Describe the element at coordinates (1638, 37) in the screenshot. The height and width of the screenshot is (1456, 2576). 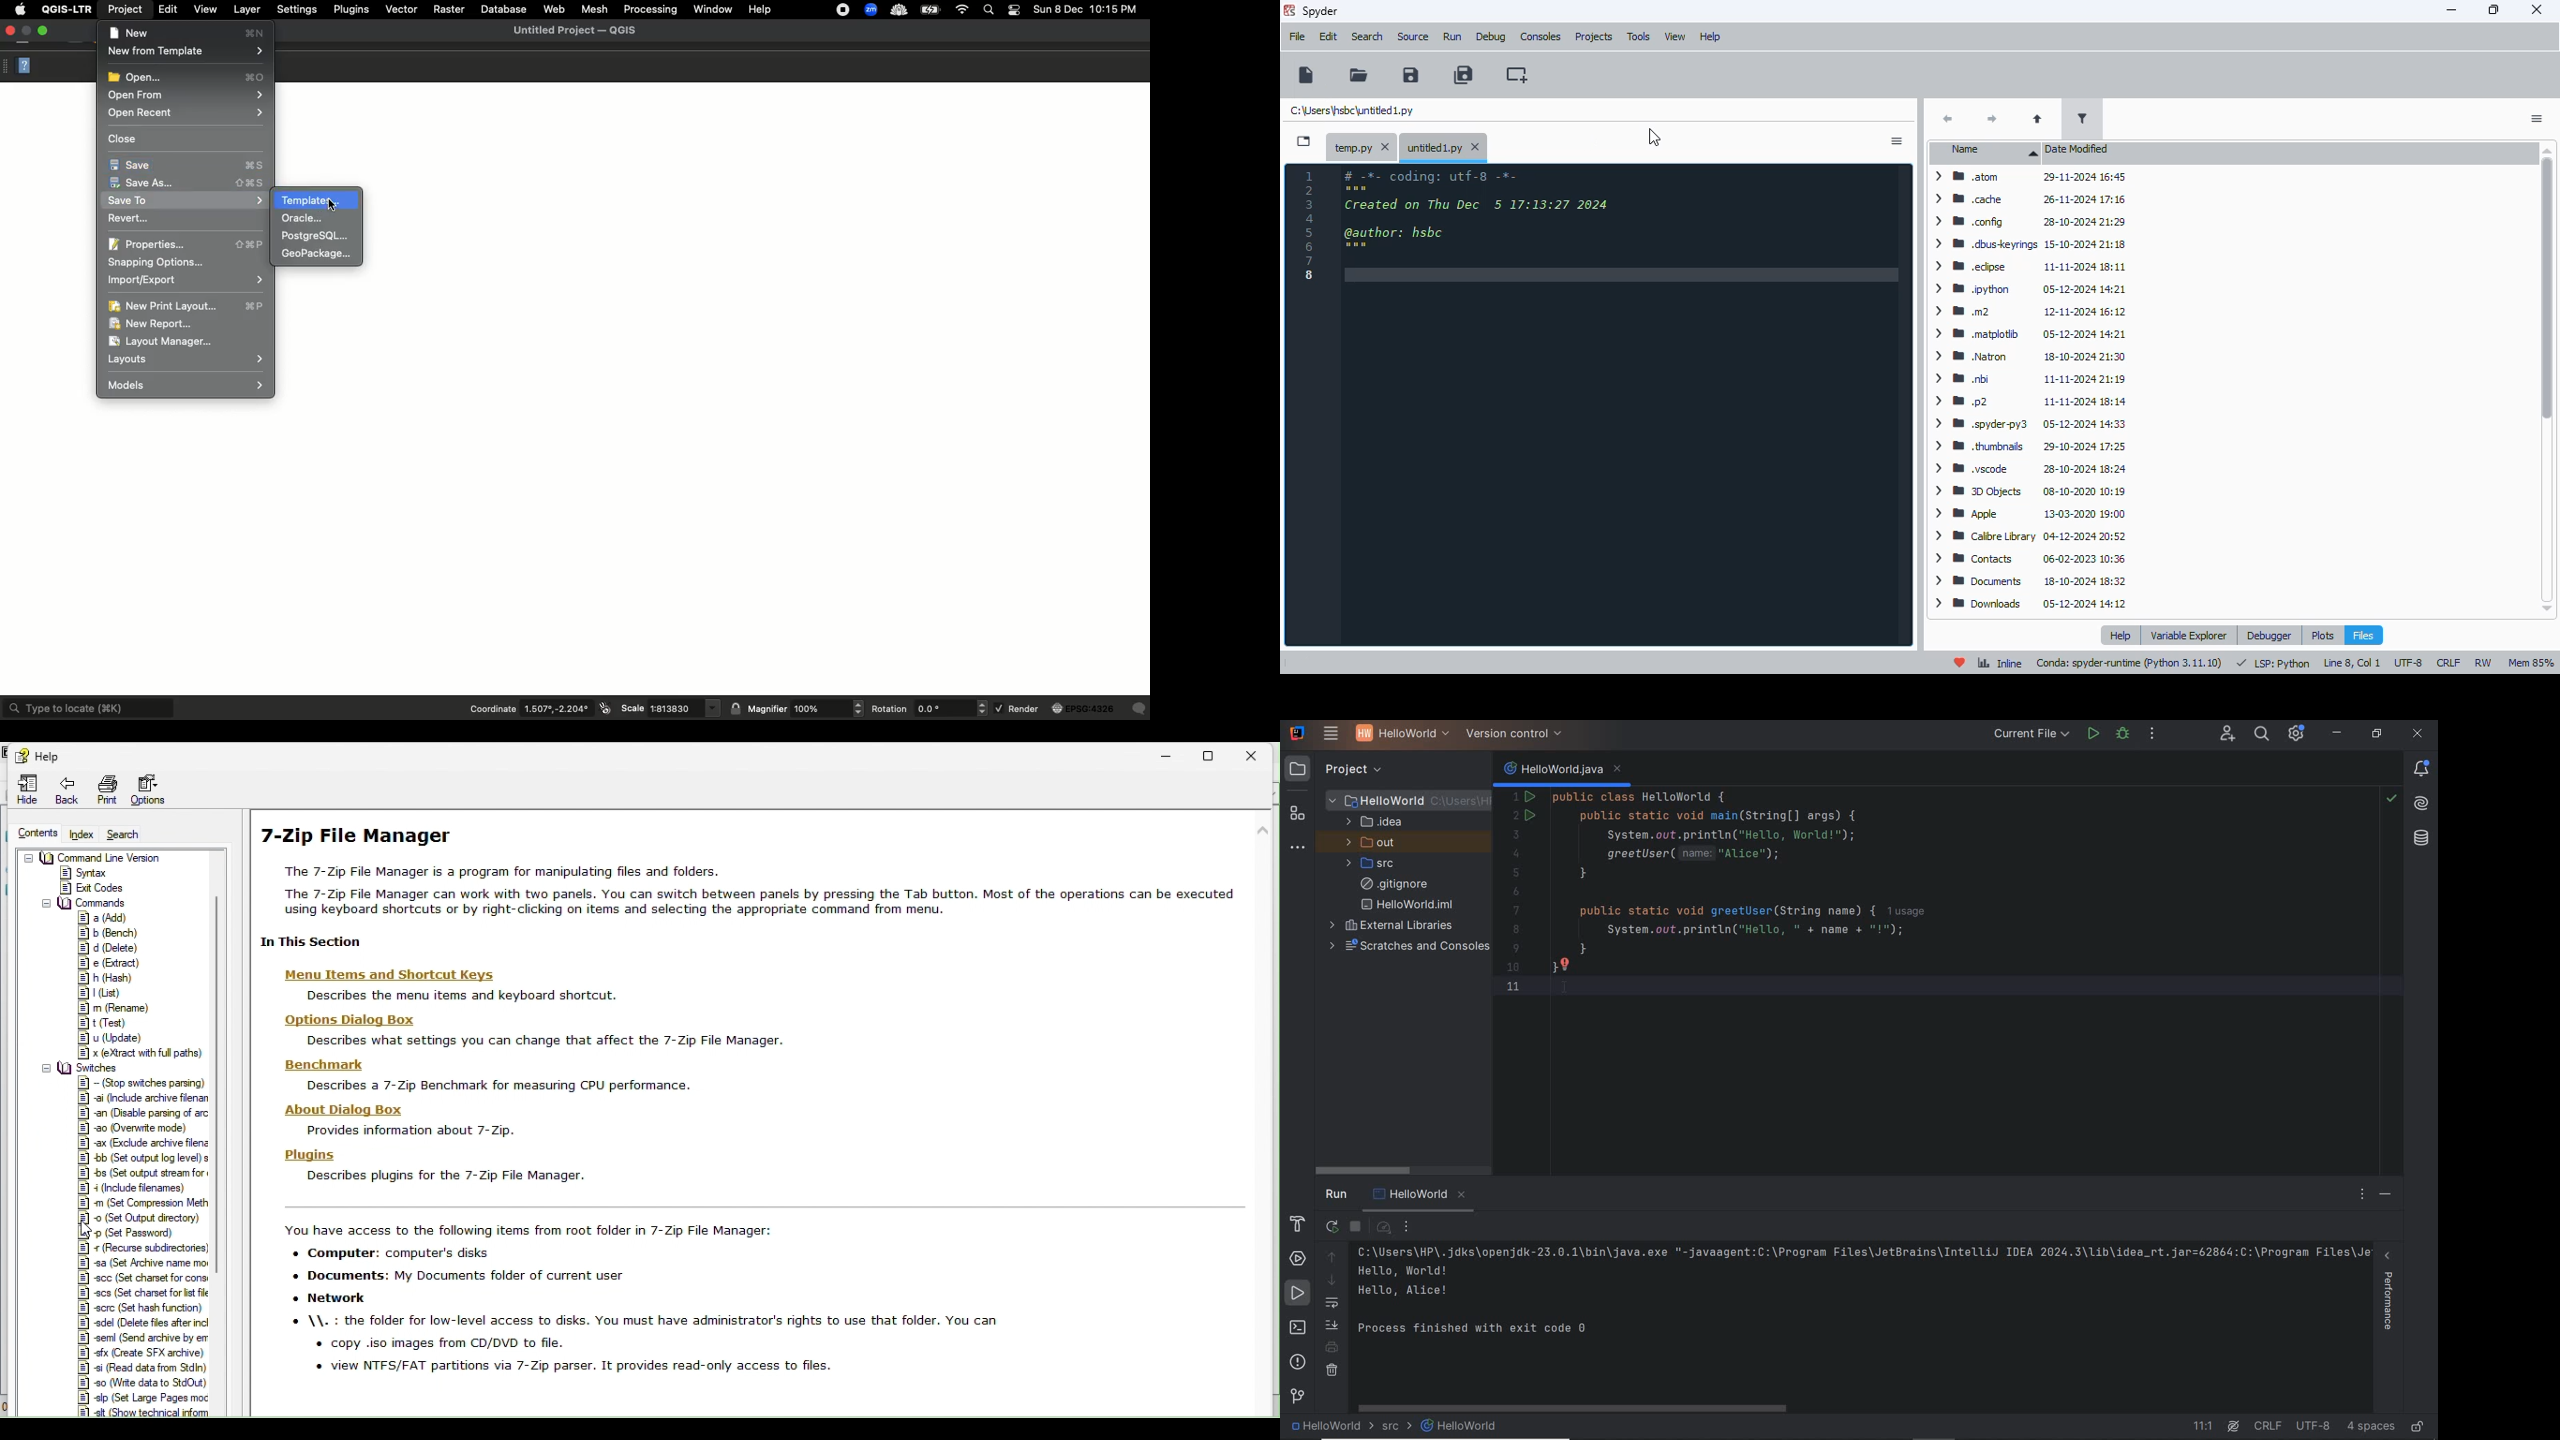
I see `tools` at that location.